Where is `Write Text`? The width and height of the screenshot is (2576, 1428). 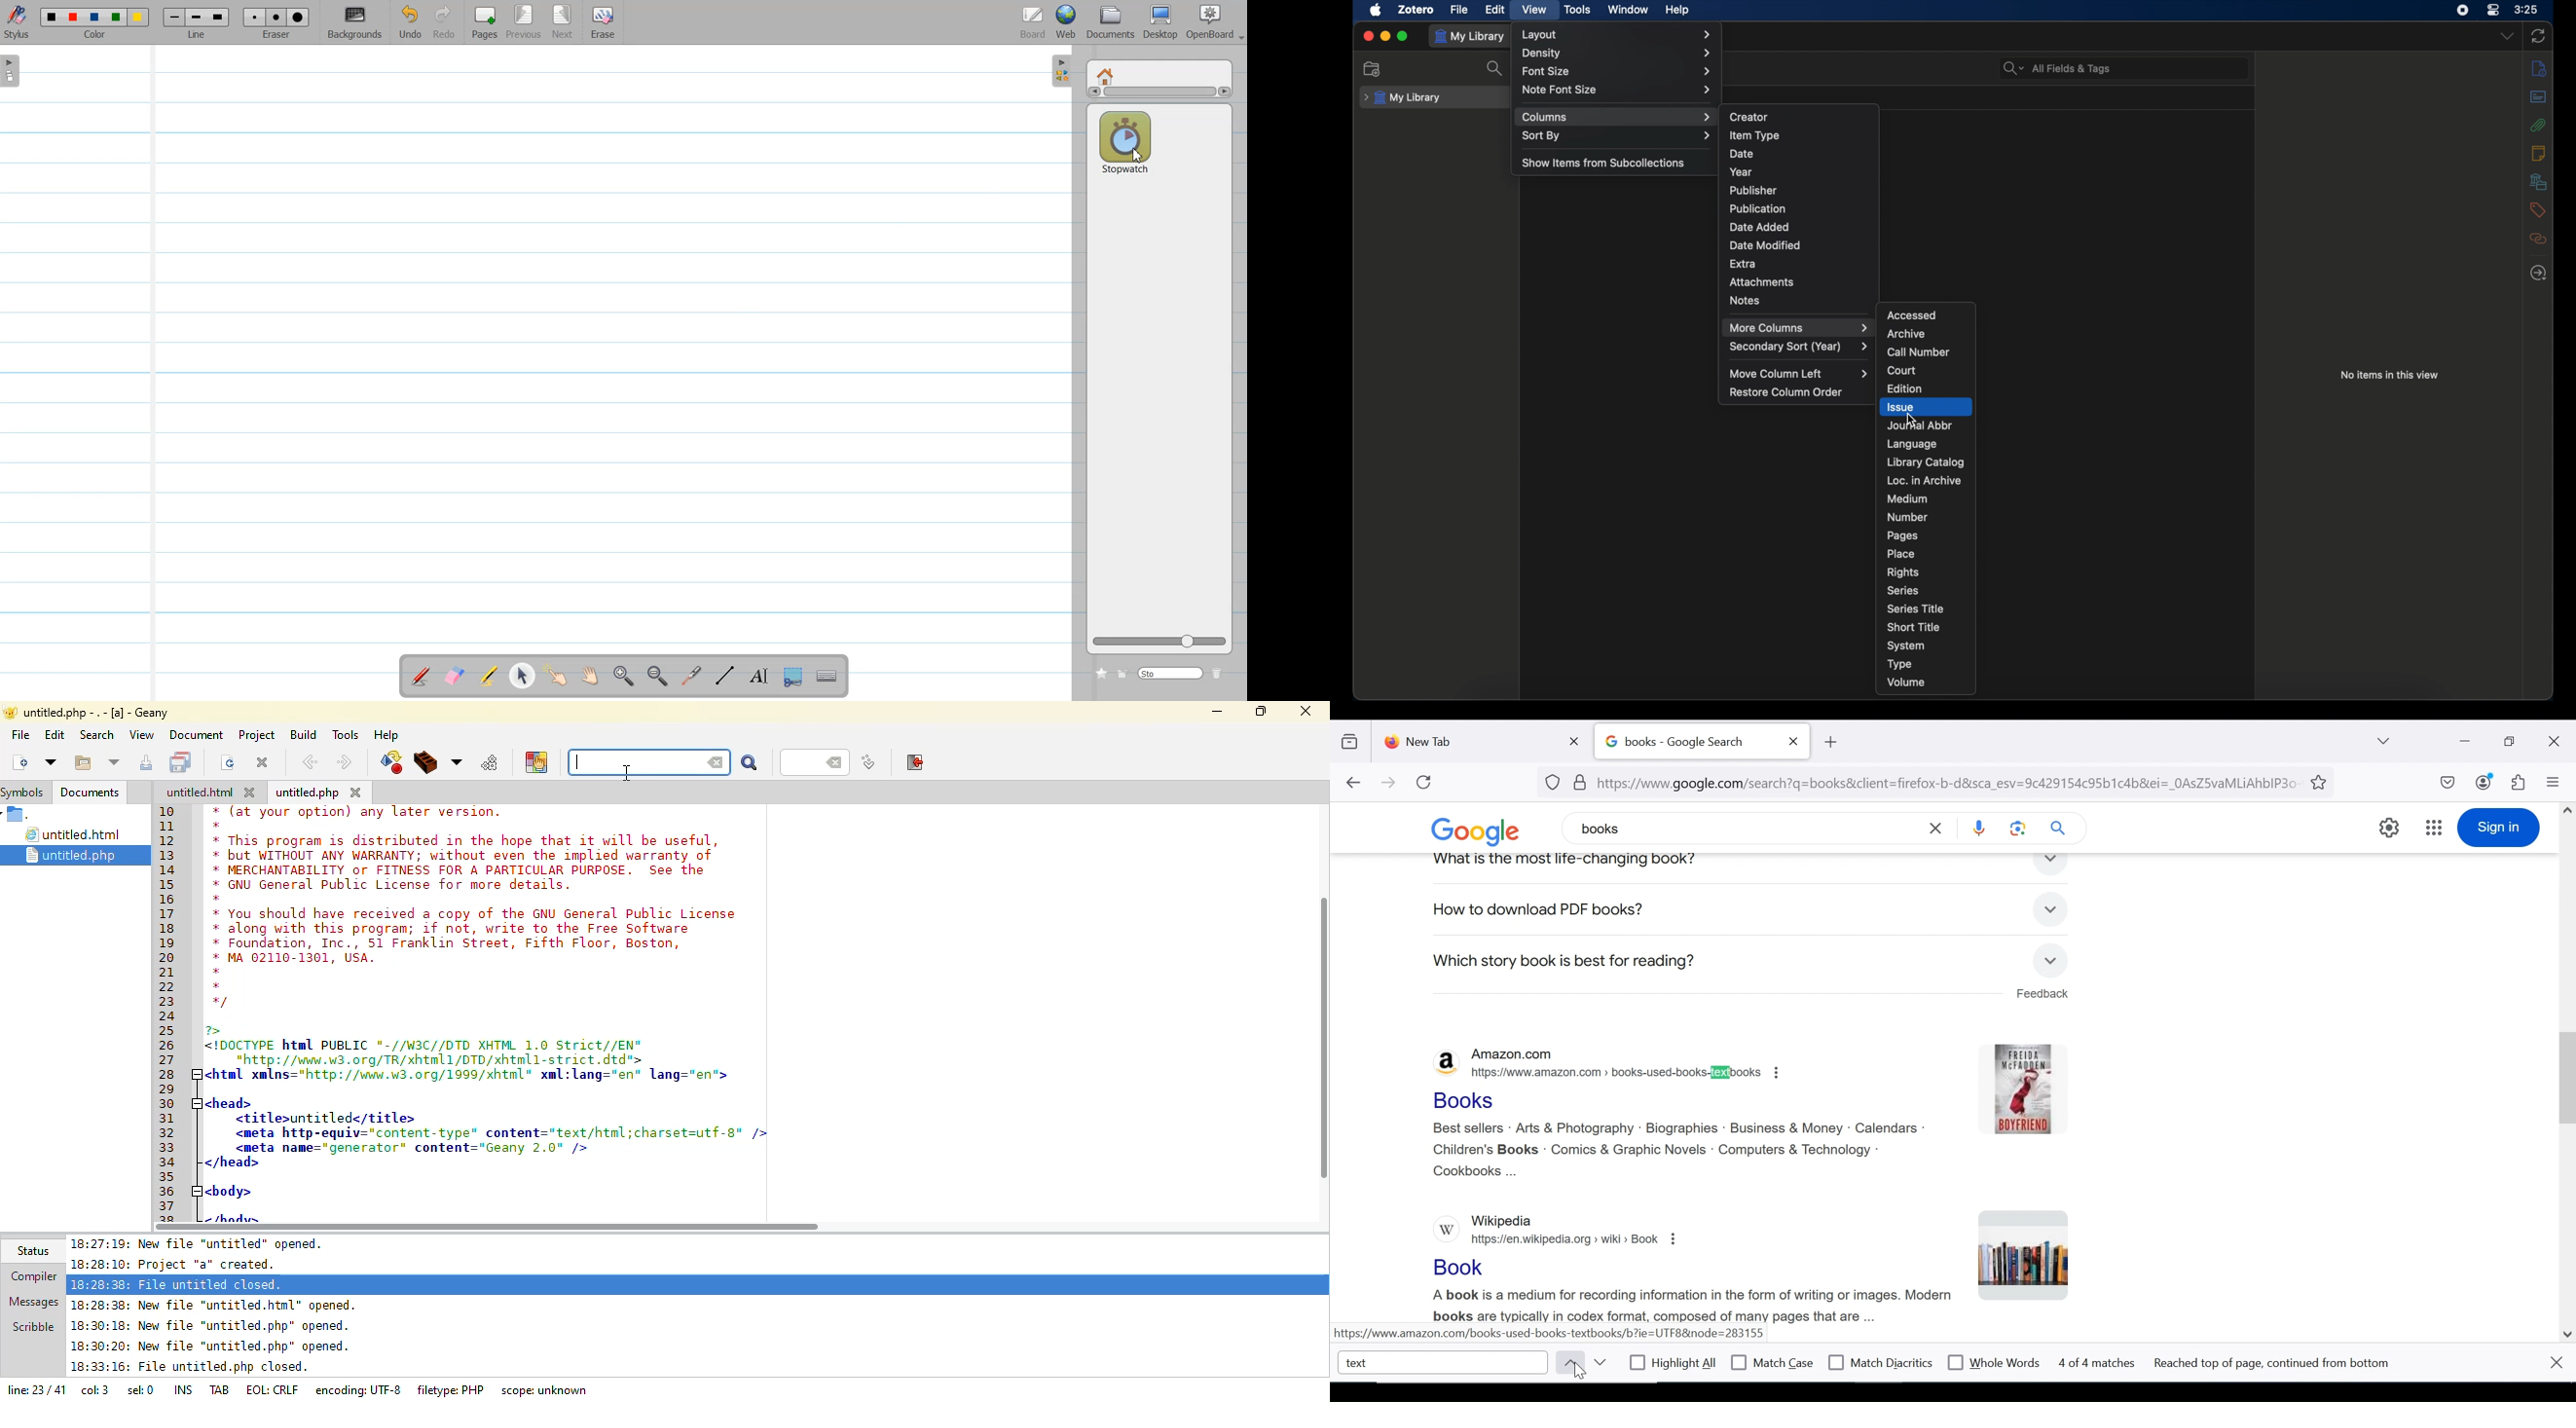 Write Text is located at coordinates (758, 676).